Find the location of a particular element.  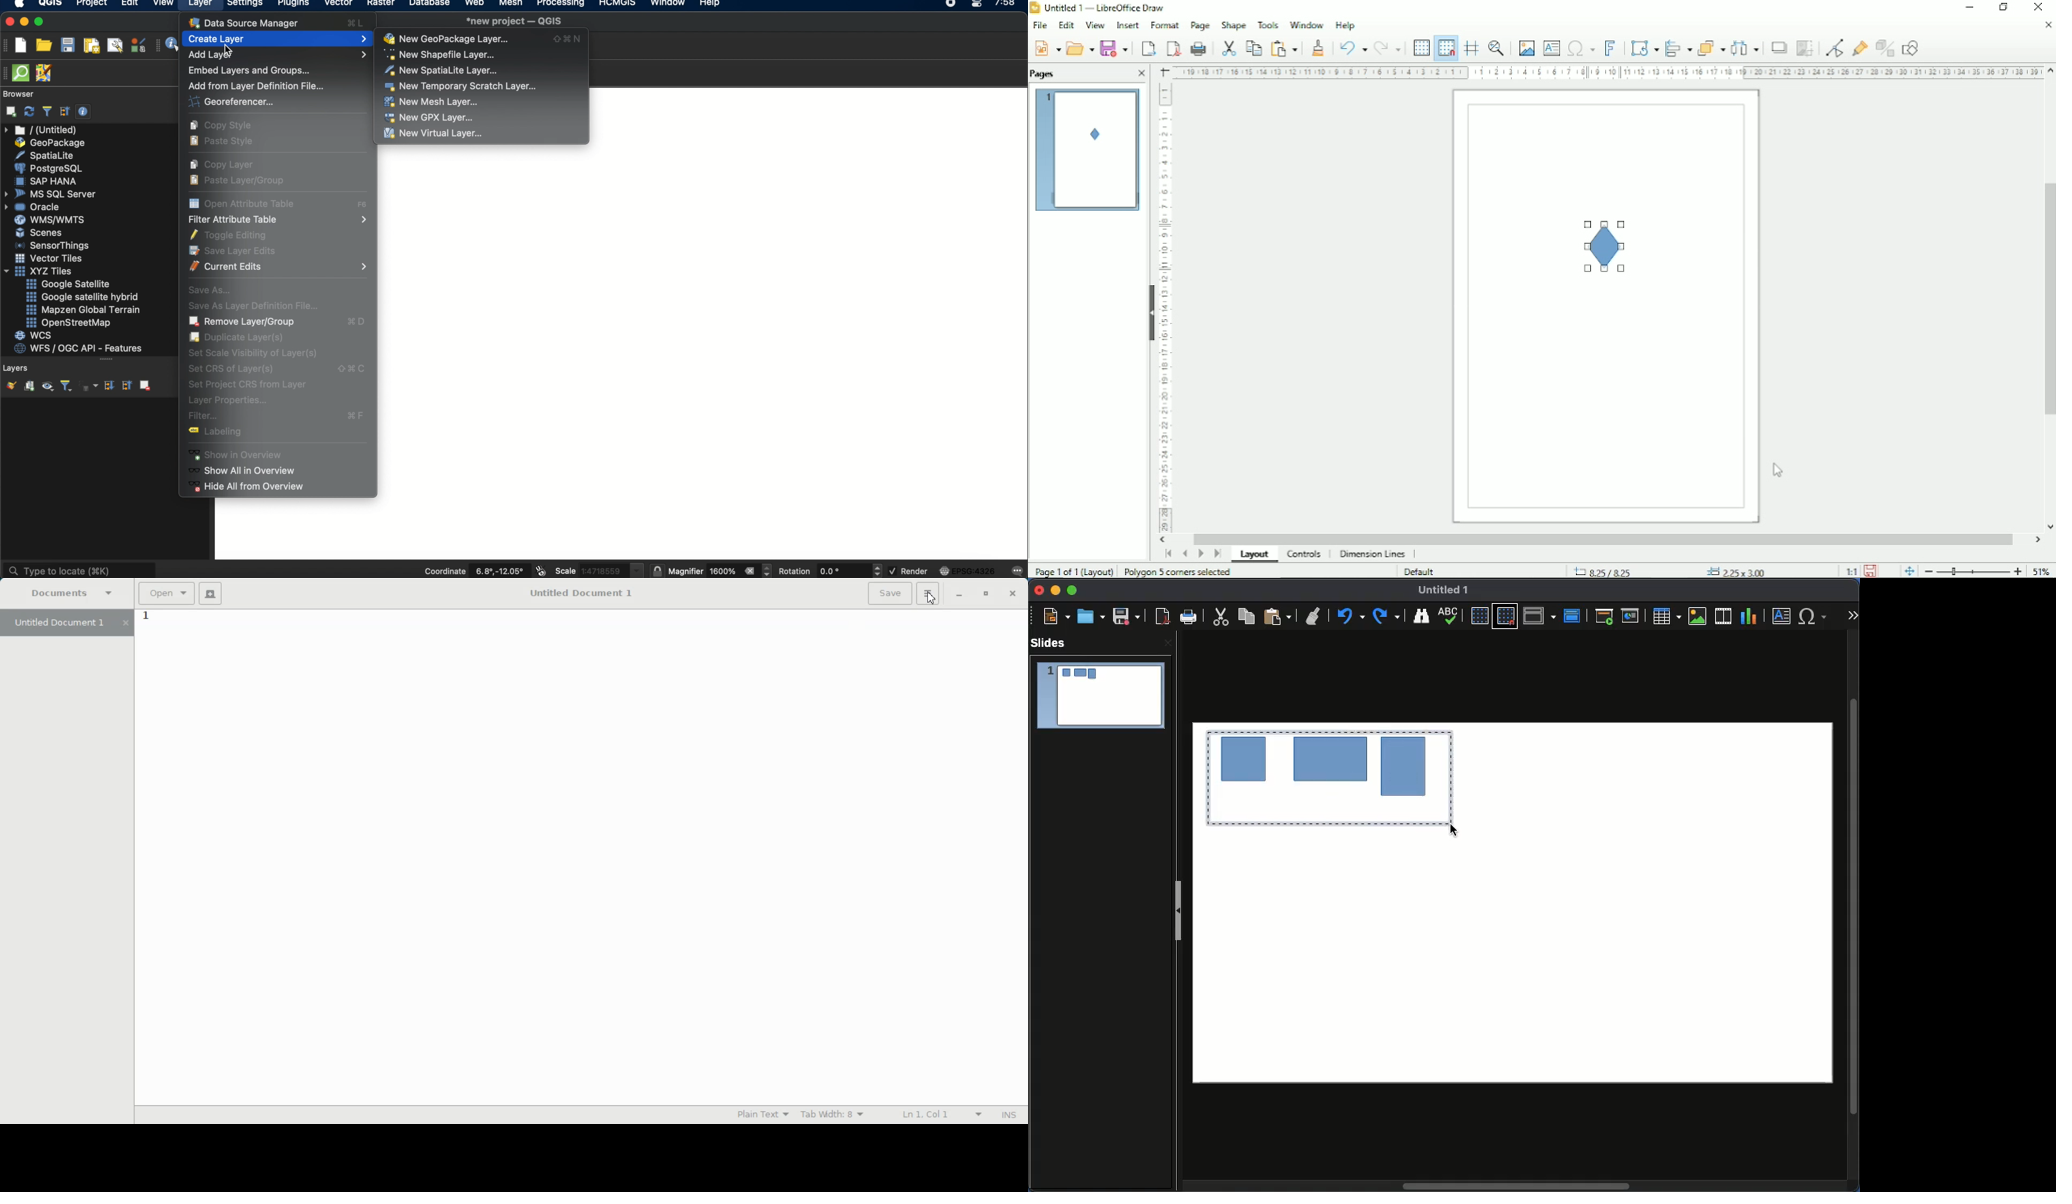

Untitled Document 1 is located at coordinates (575, 592).